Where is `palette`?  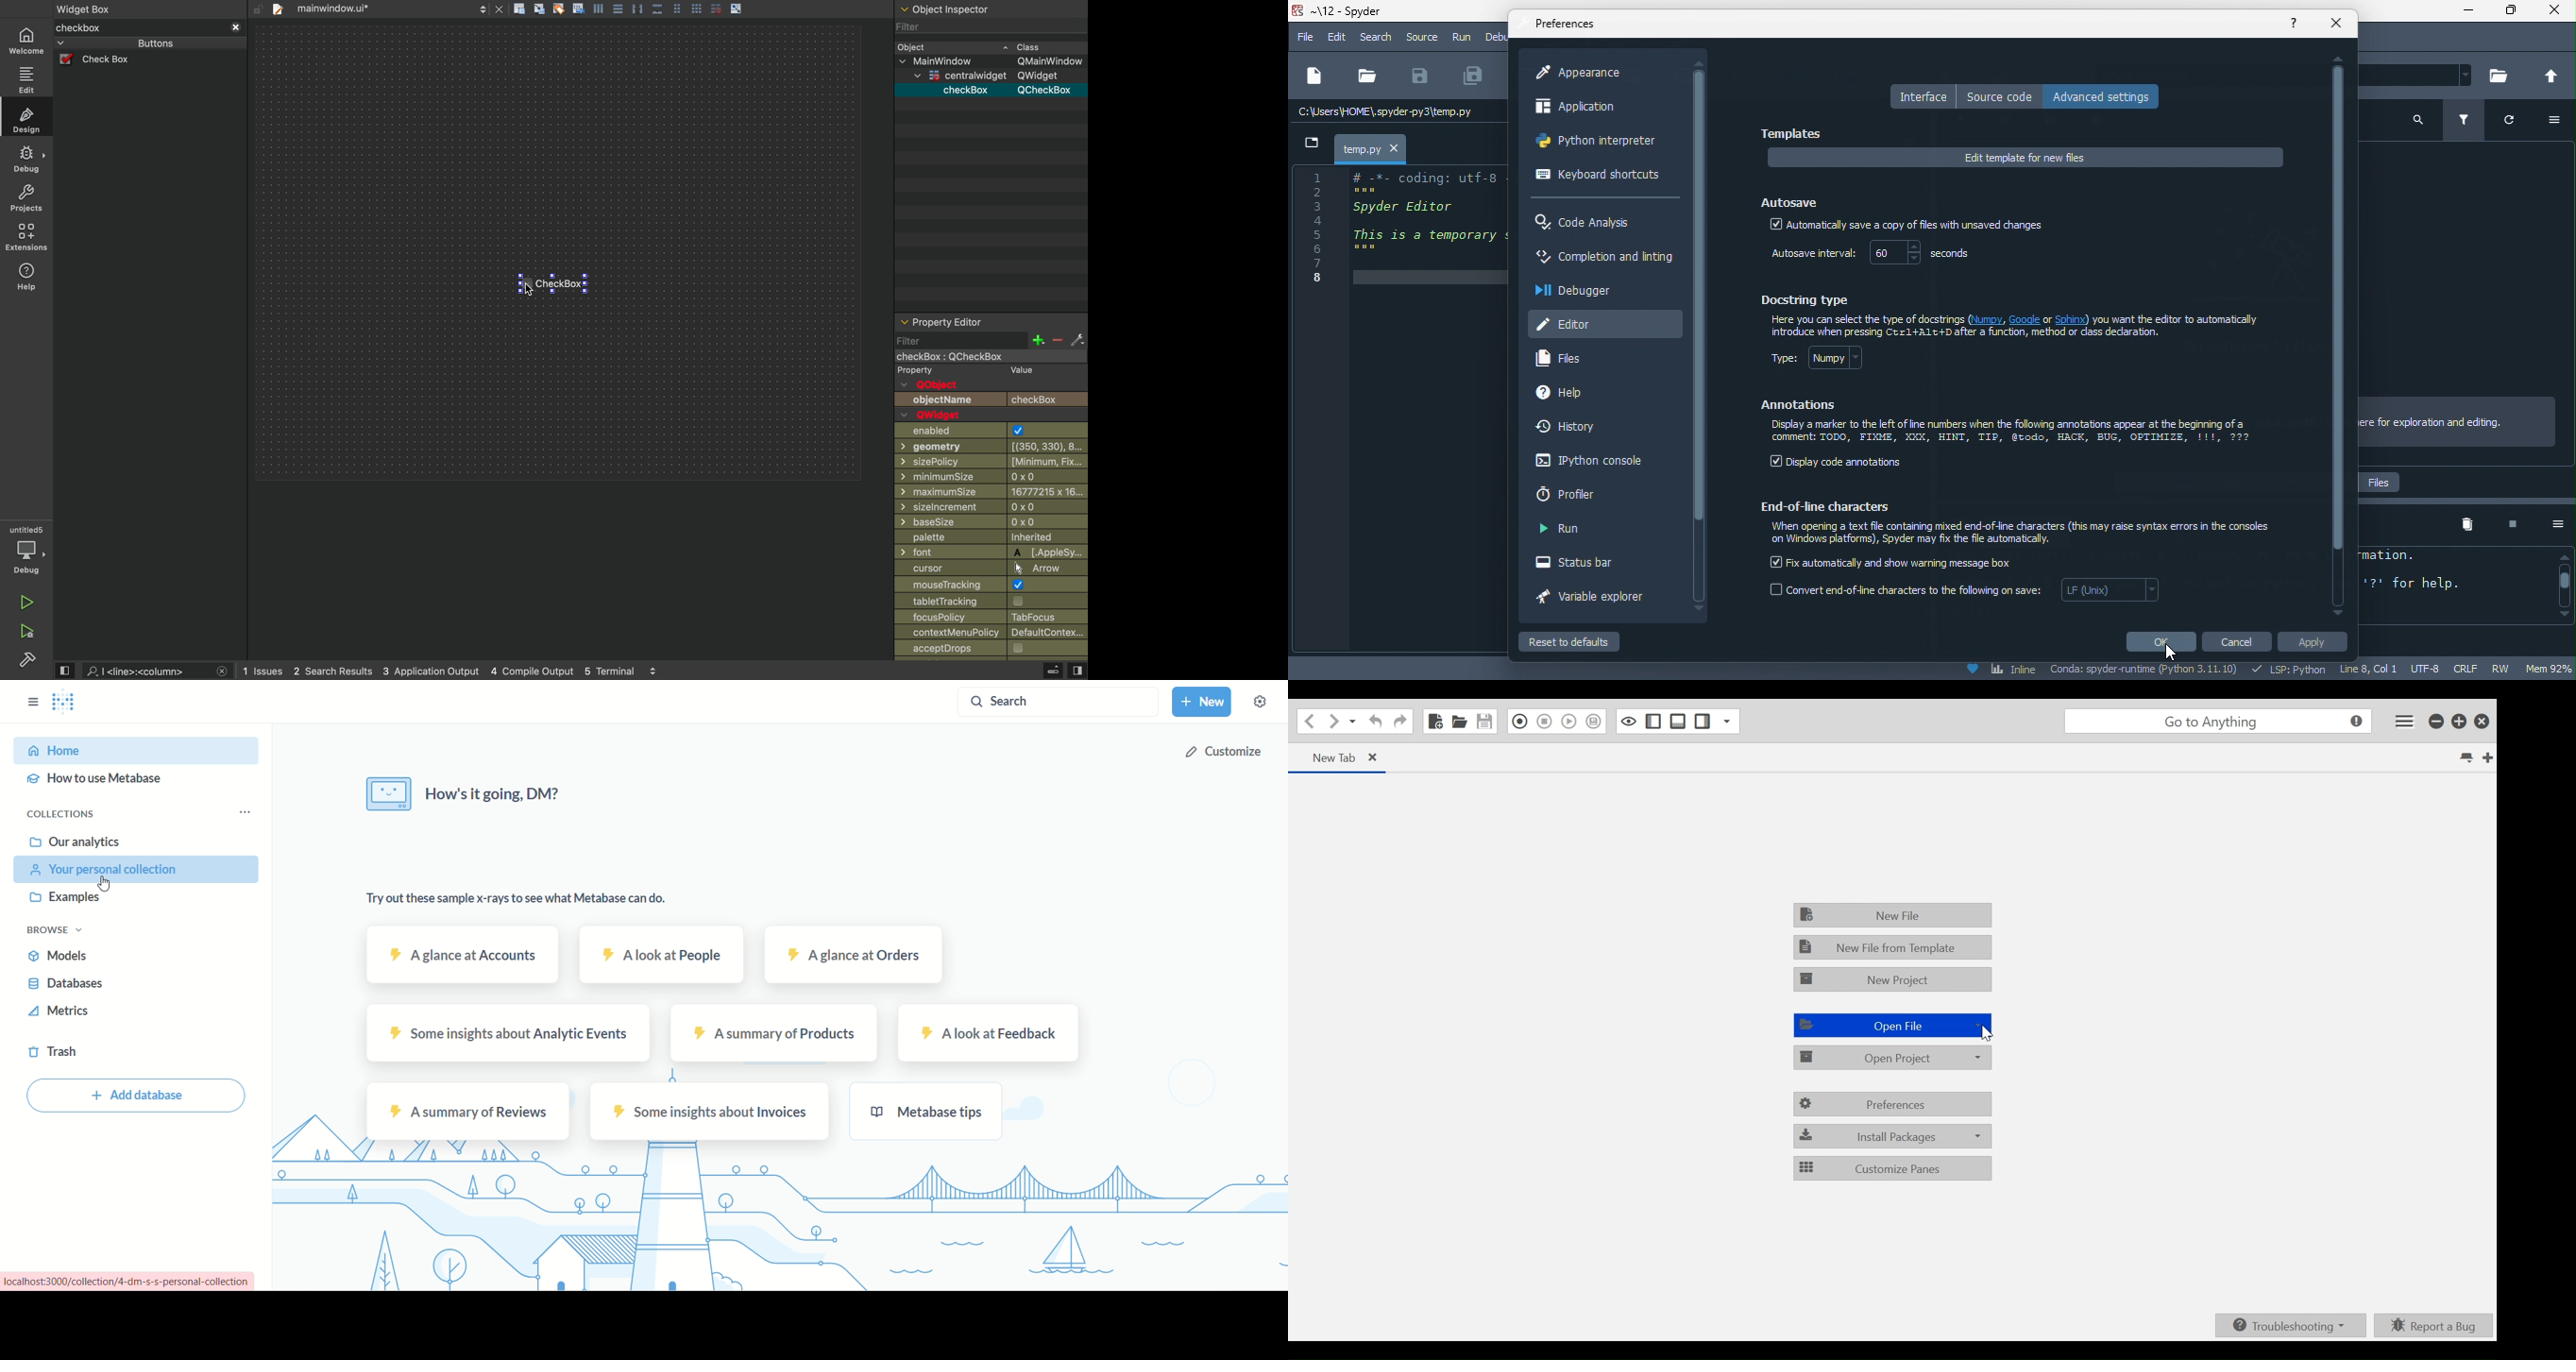 palette is located at coordinates (990, 538).